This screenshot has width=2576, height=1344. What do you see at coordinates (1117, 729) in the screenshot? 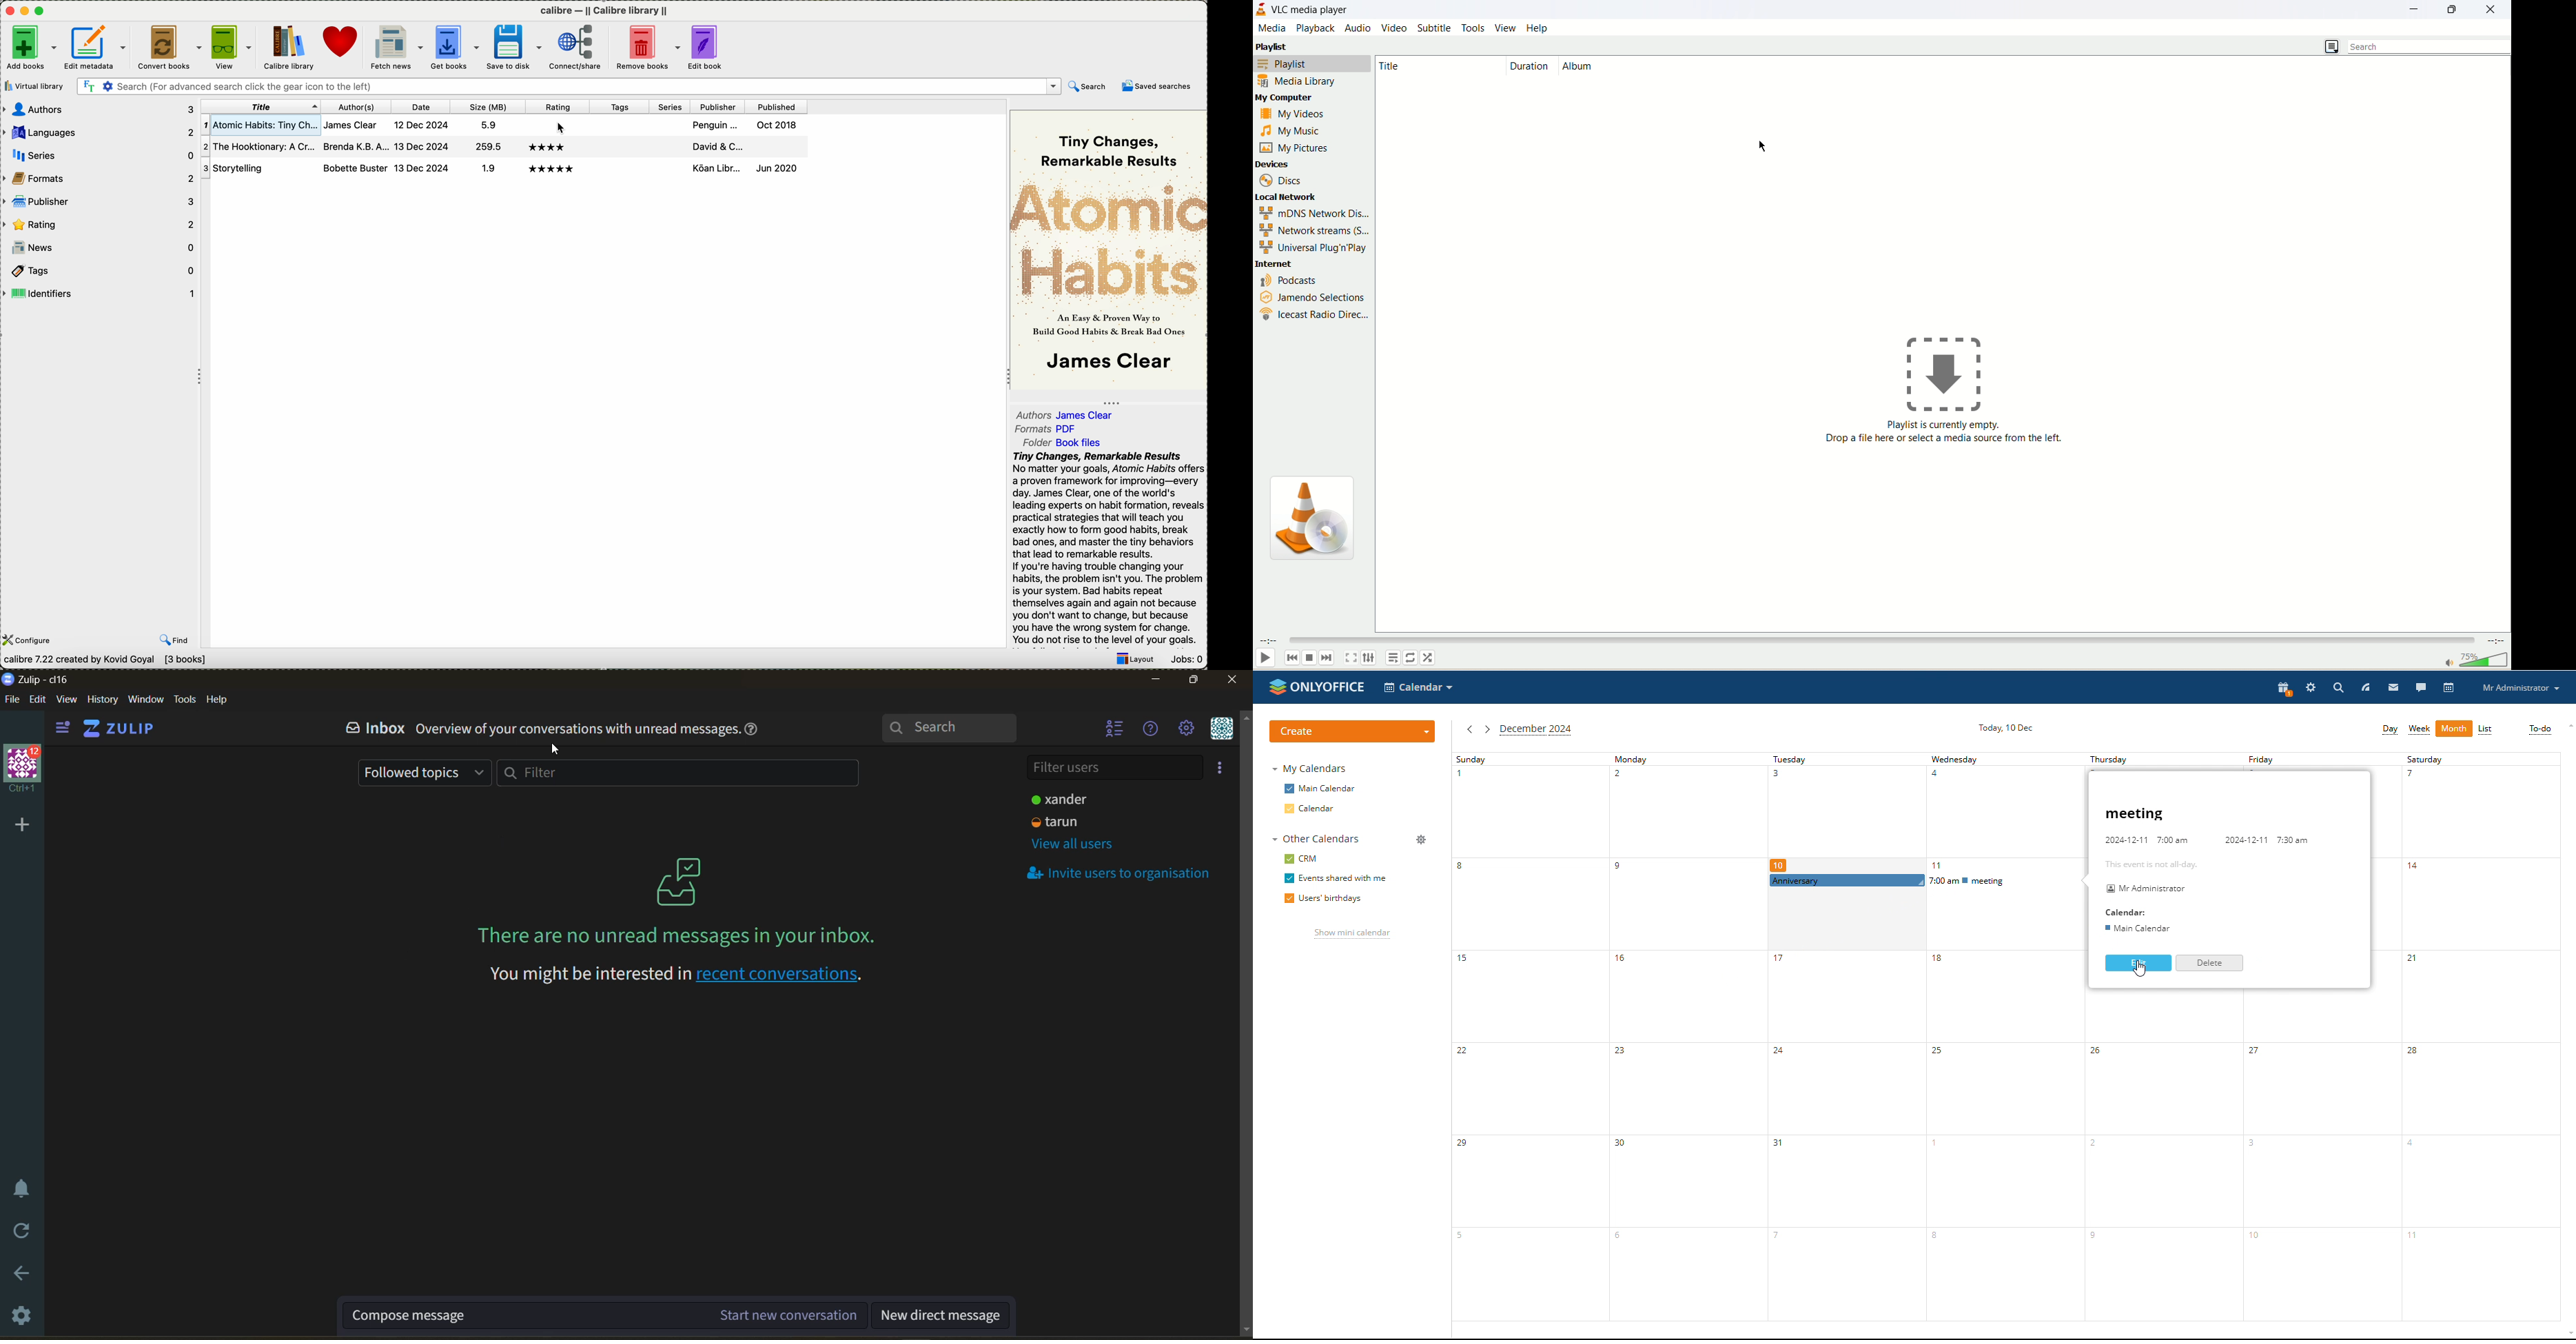
I see `hide user list` at bounding box center [1117, 729].